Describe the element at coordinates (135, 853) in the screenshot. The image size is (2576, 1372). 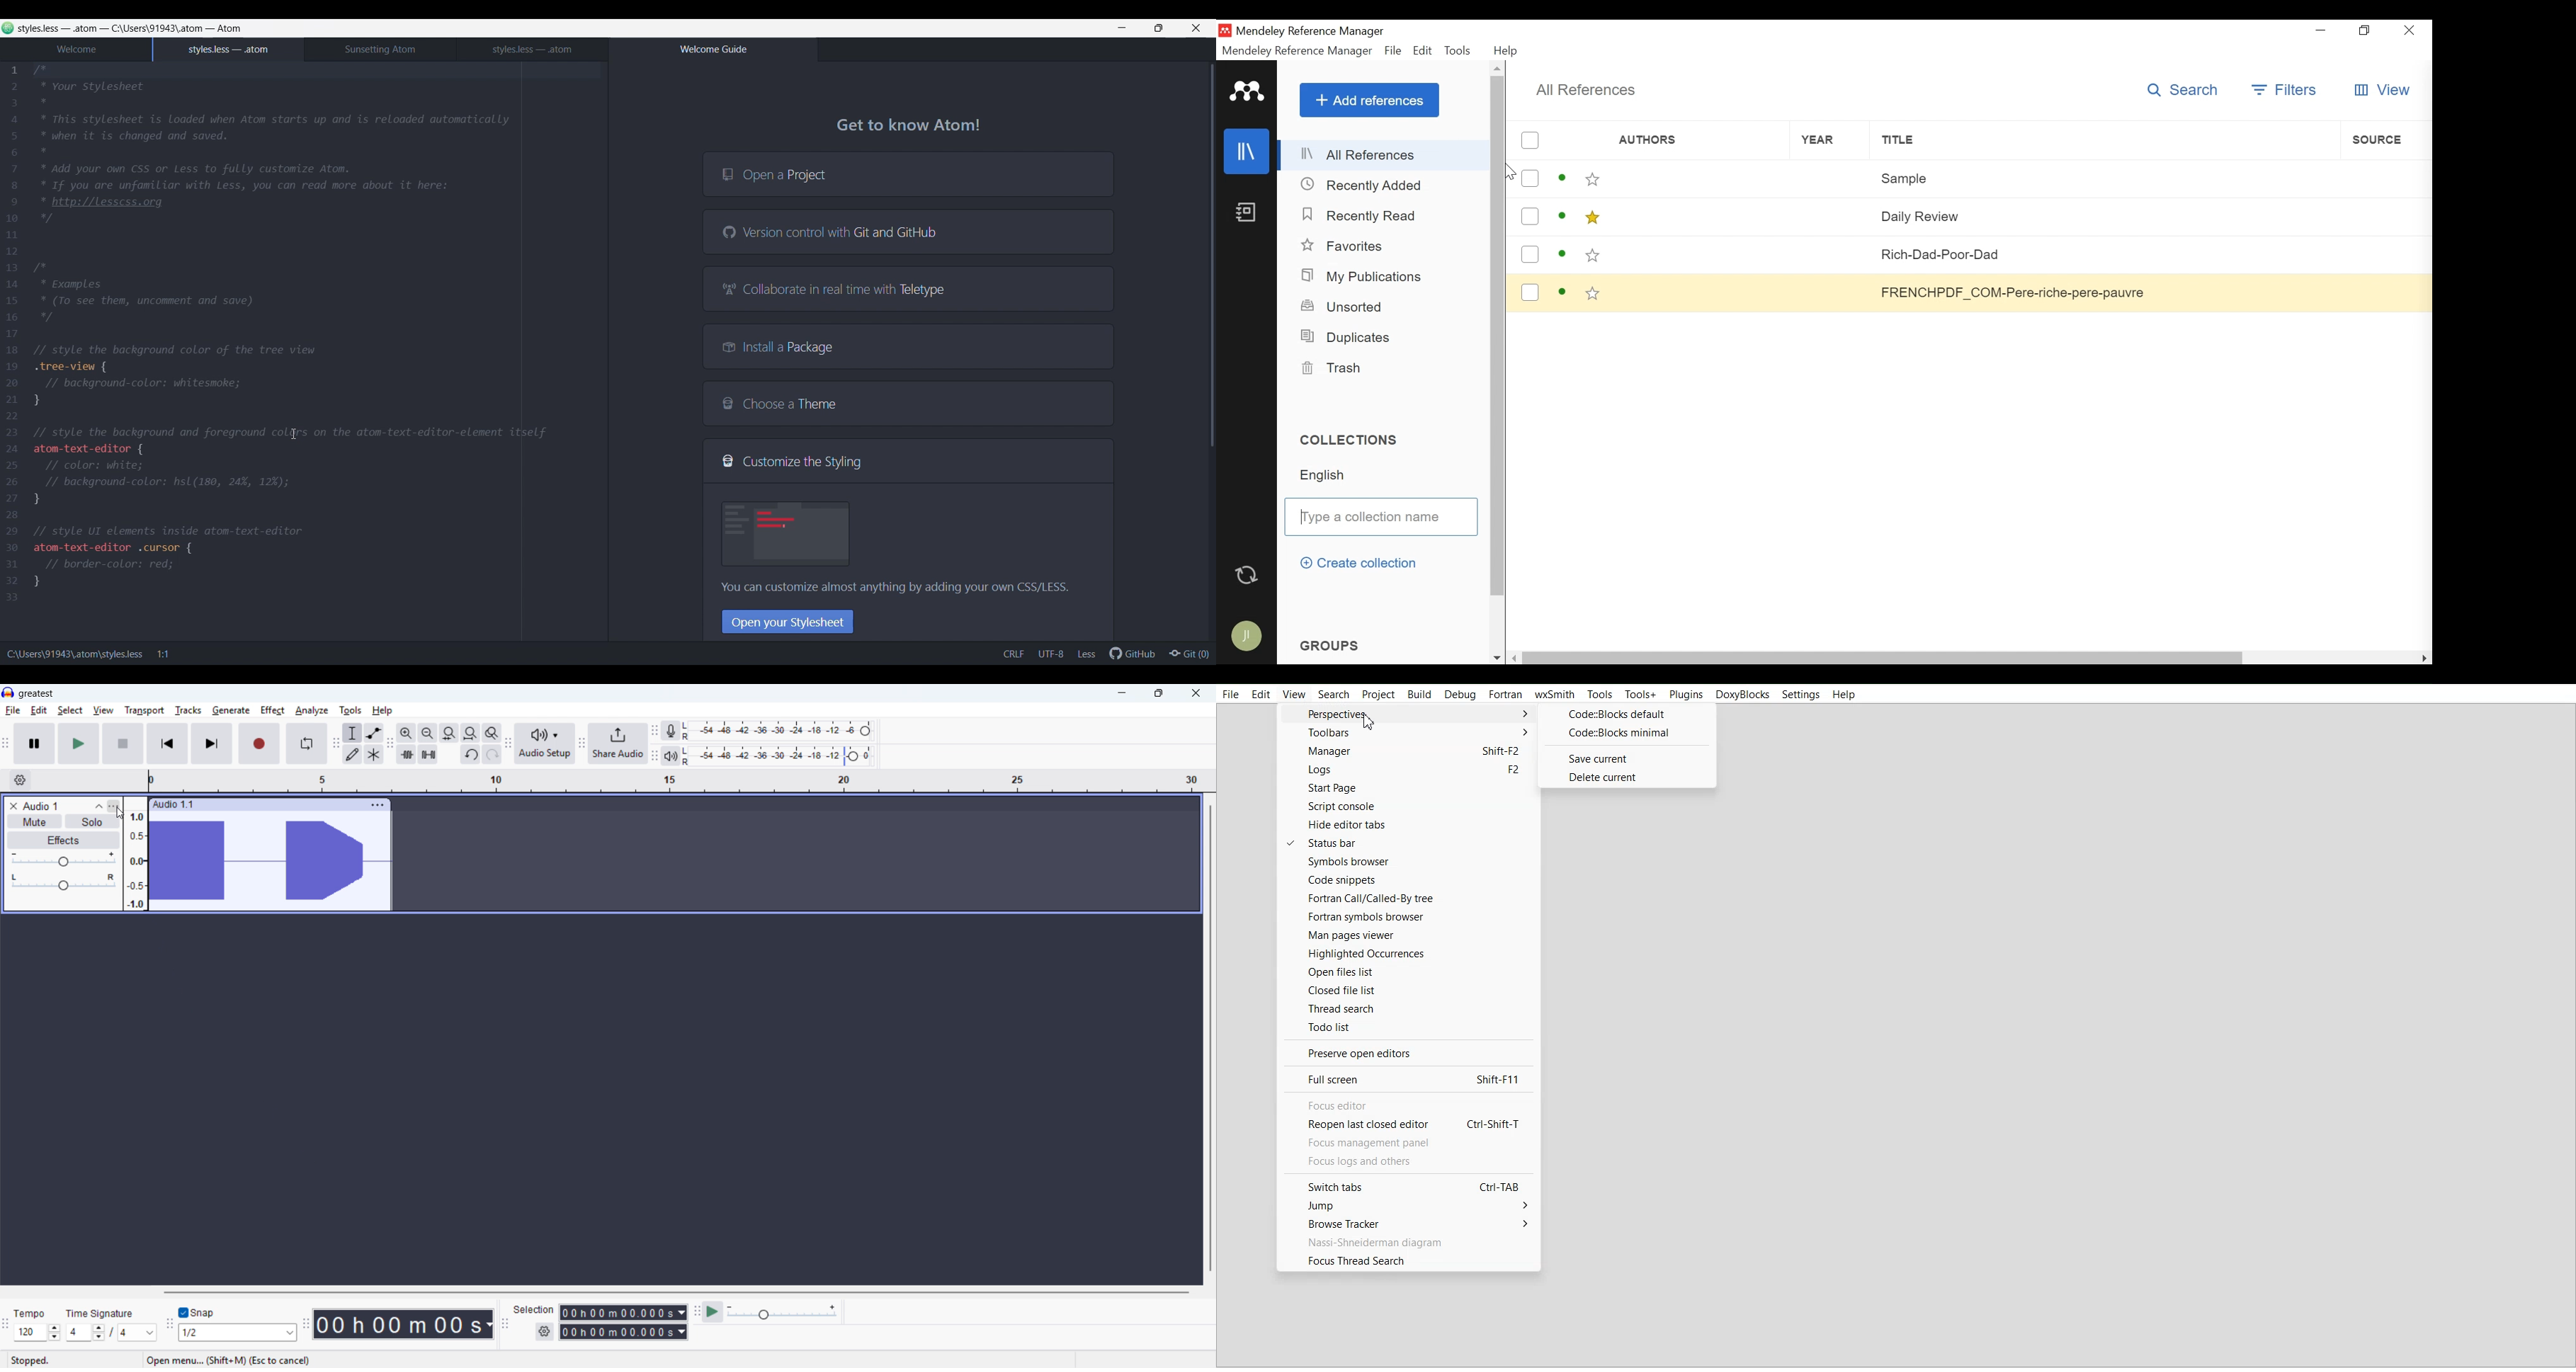
I see `amplitude` at that location.